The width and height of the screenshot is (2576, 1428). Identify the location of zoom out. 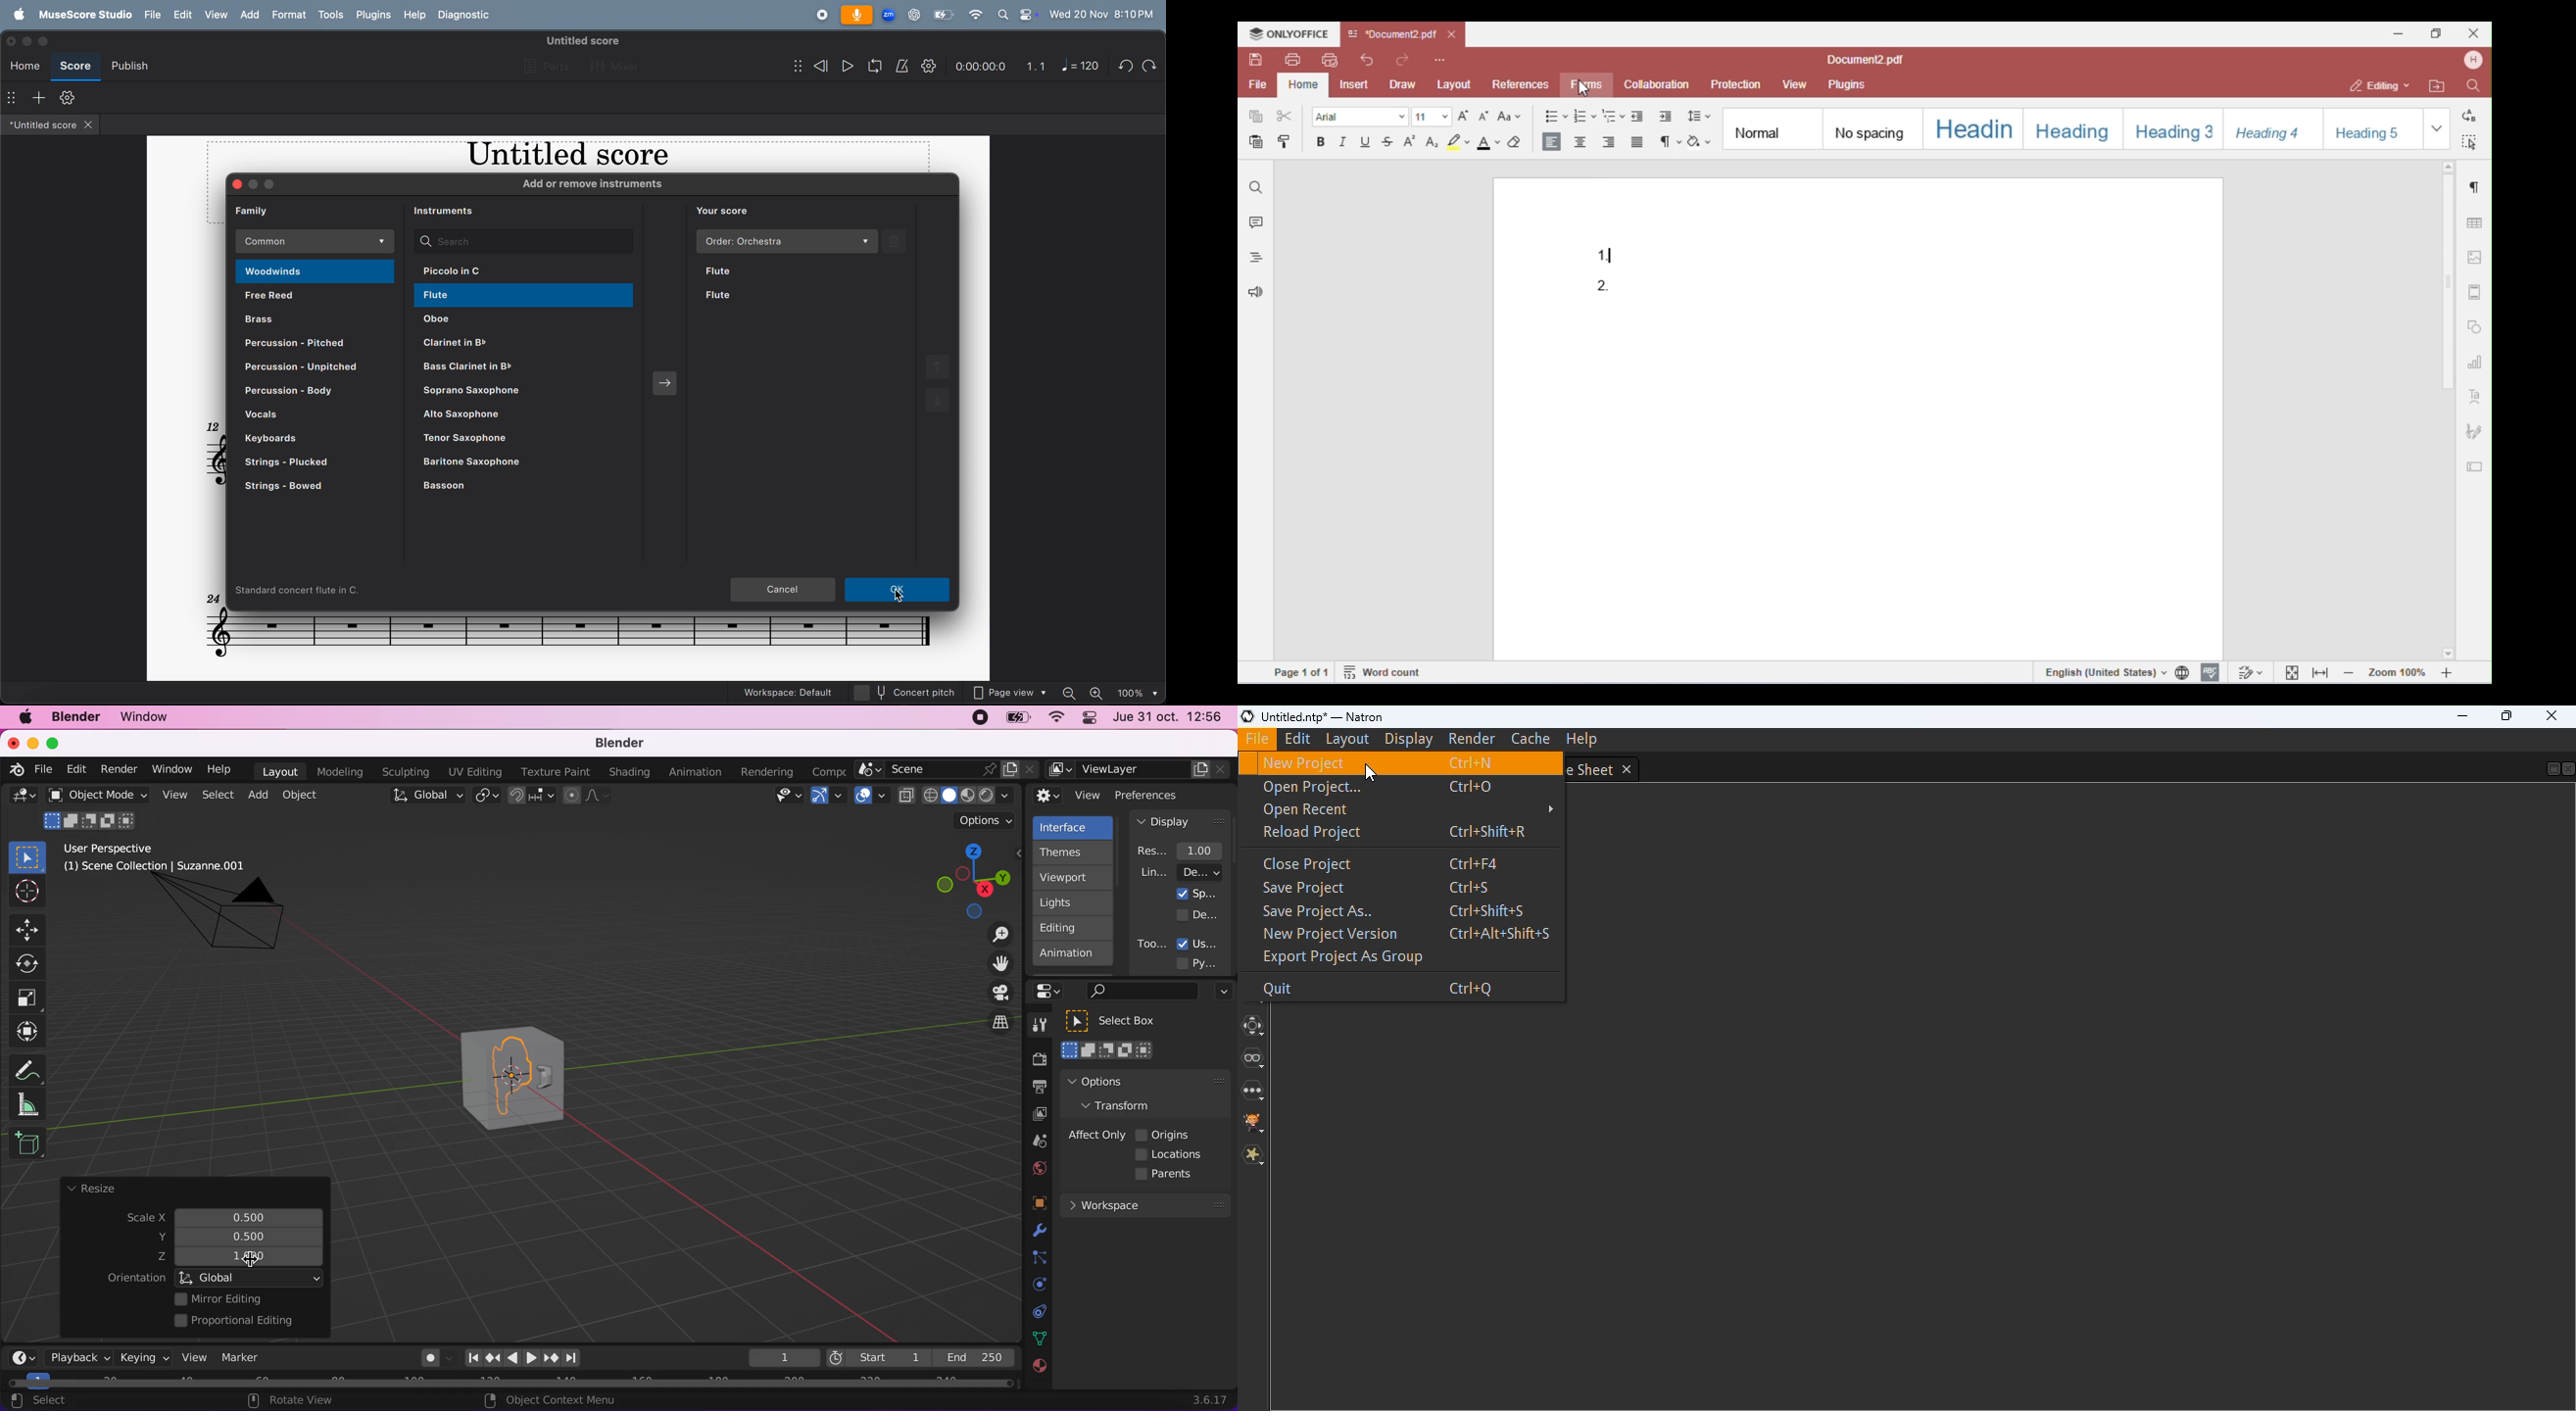
(1068, 694).